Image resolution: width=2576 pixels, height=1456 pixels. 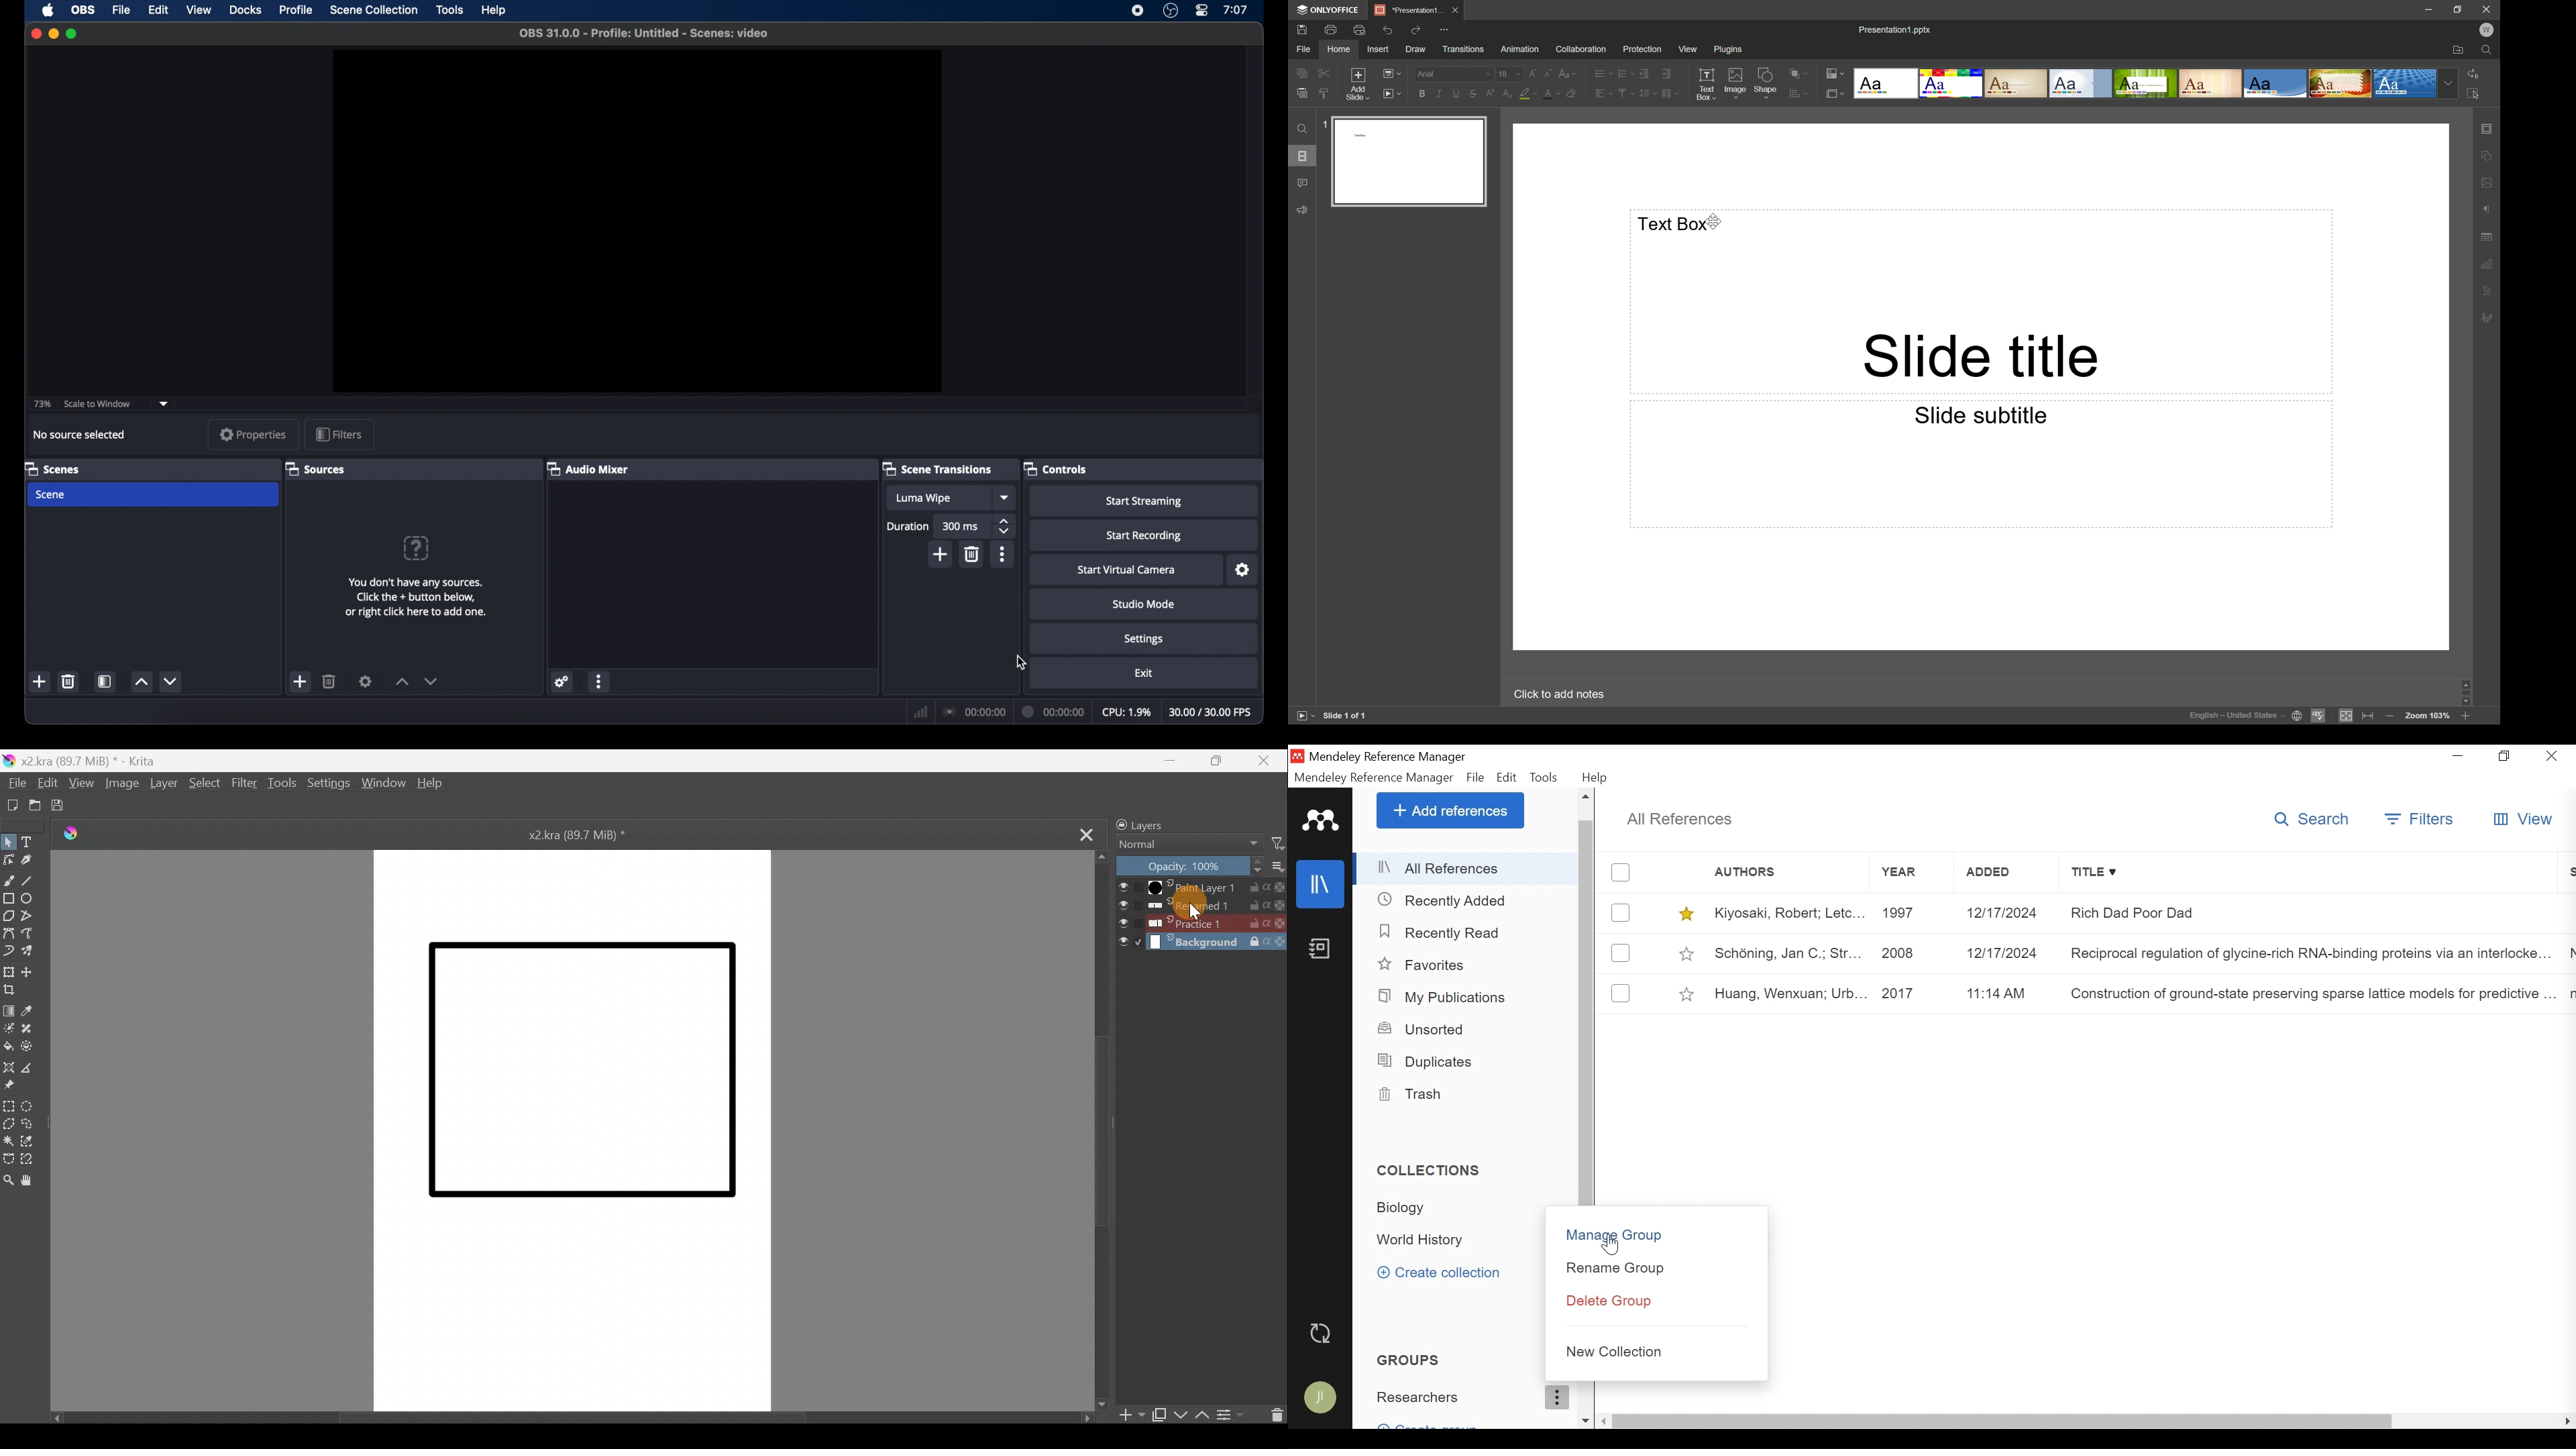 What do you see at coordinates (1331, 29) in the screenshot?
I see `Print file` at bounding box center [1331, 29].